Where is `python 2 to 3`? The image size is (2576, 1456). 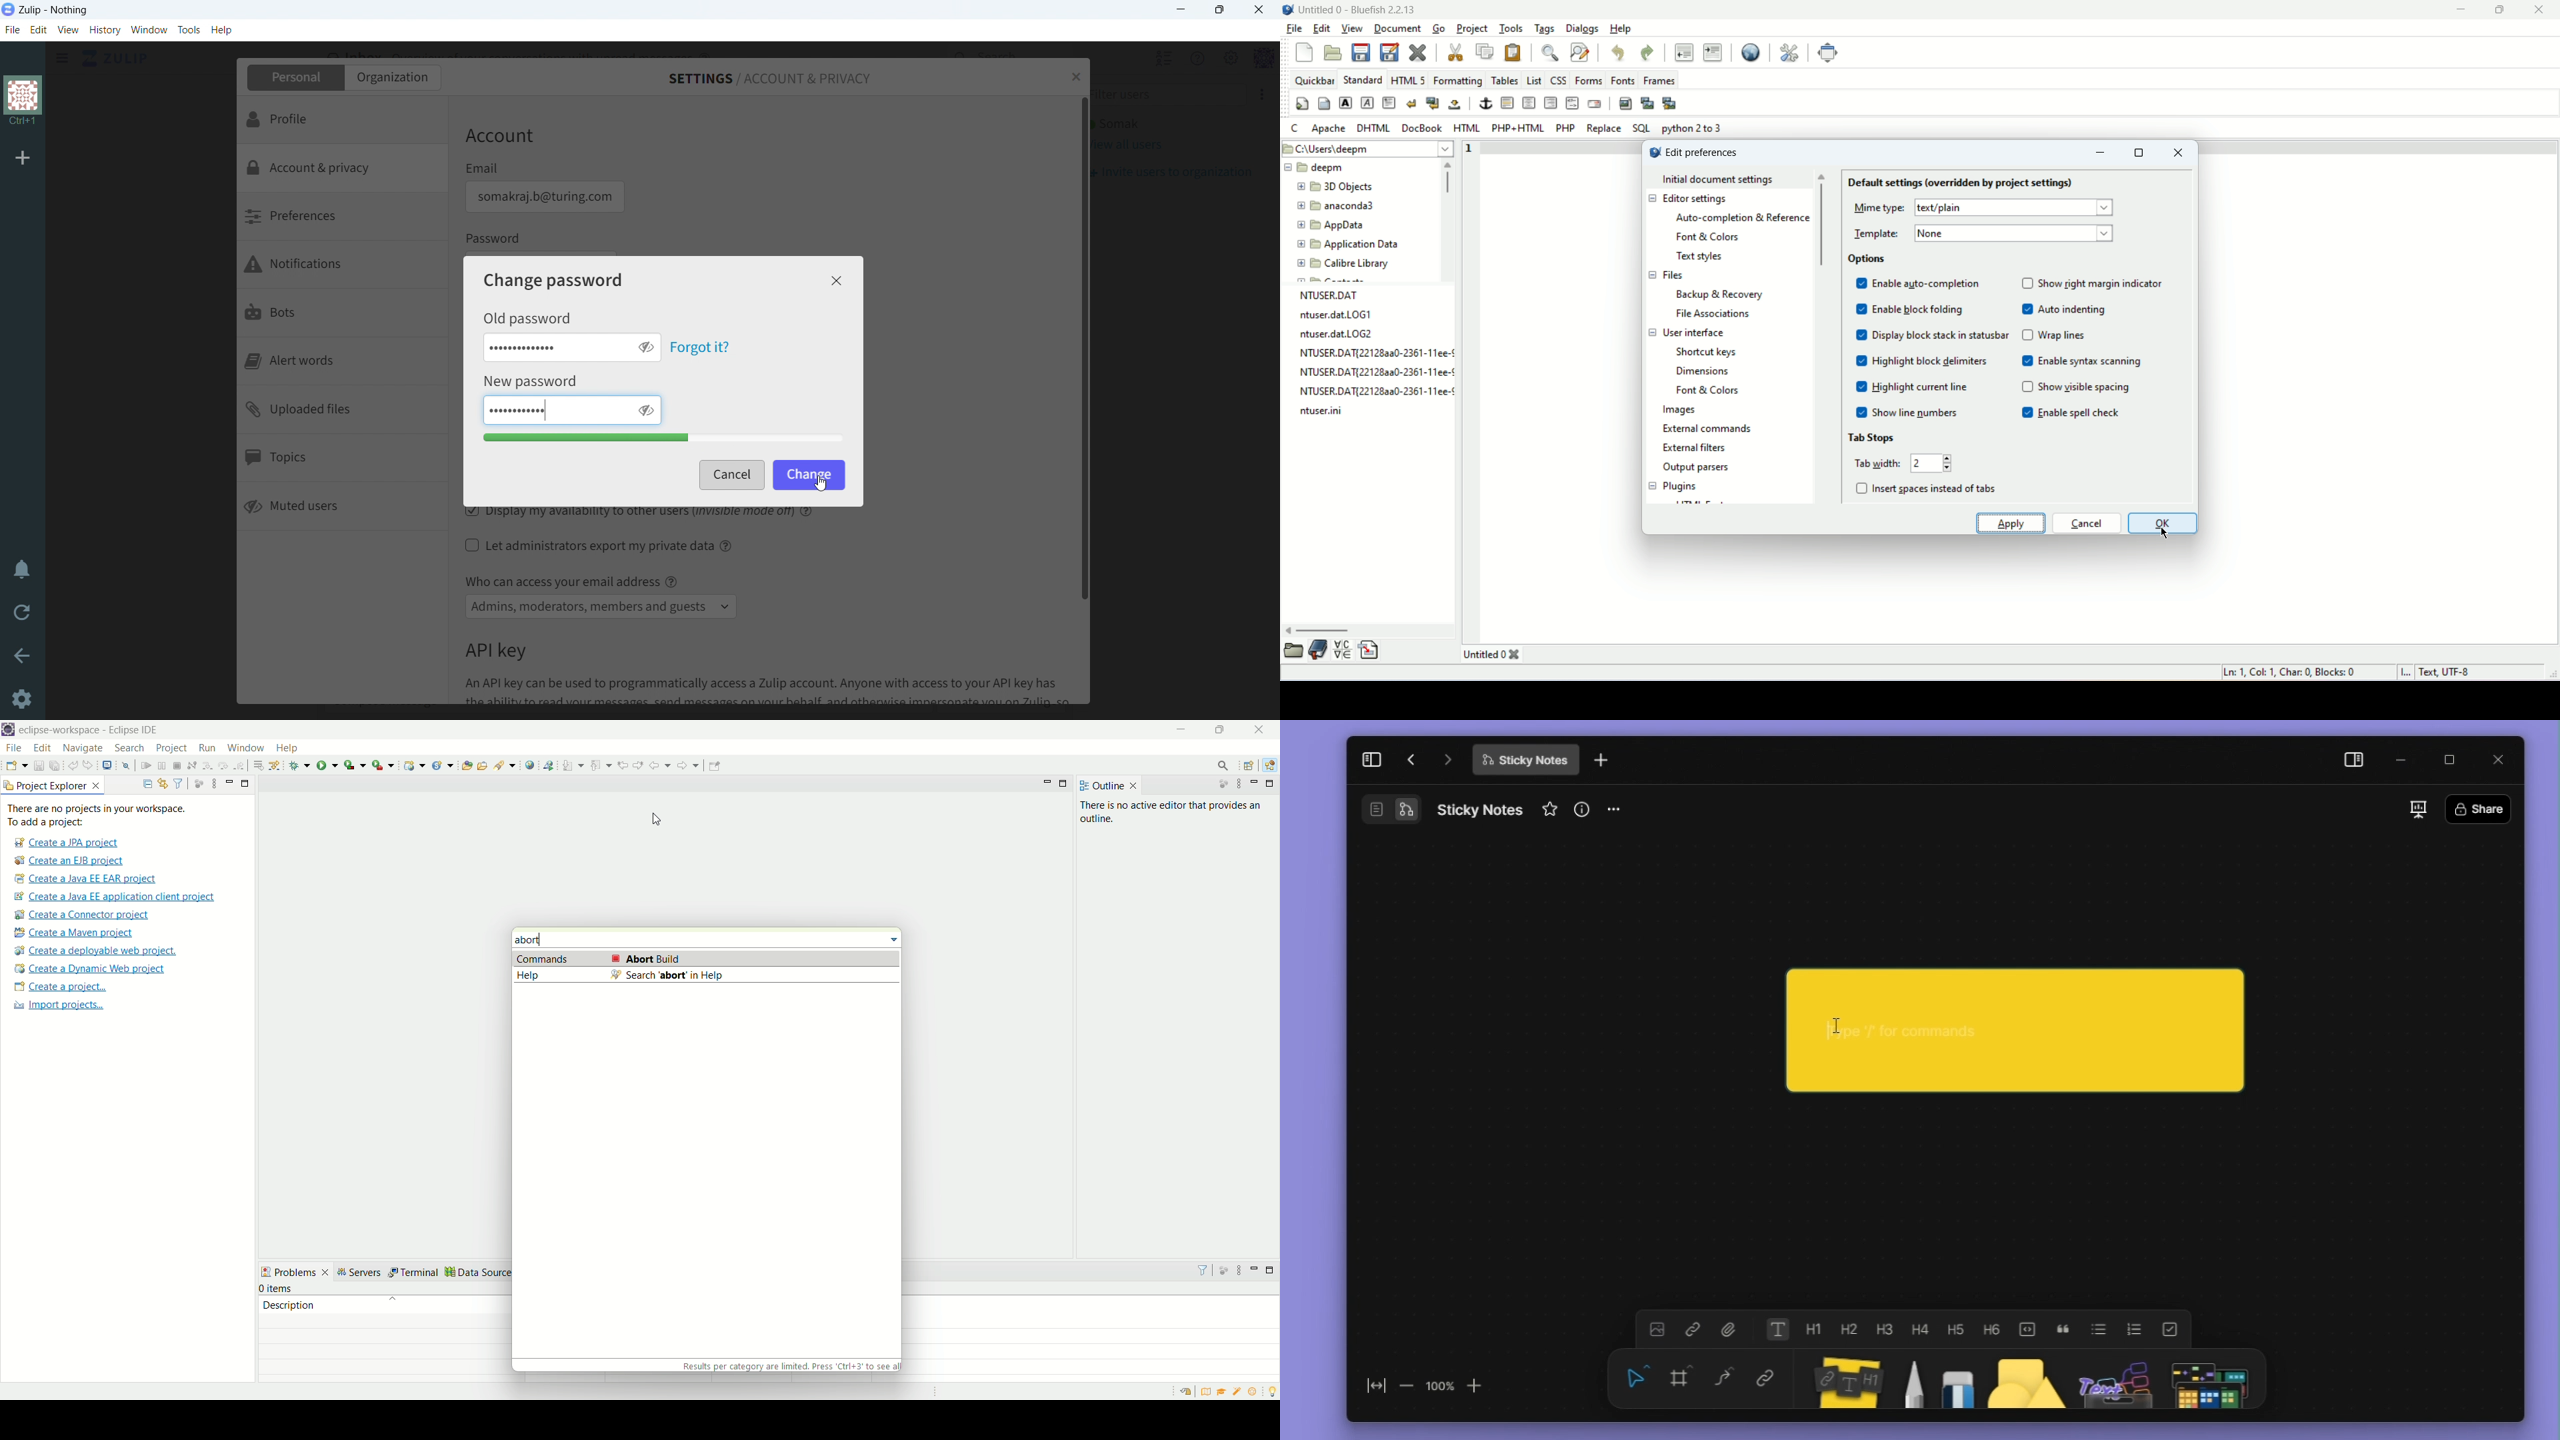
python 2 to 3 is located at coordinates (1696, 129).